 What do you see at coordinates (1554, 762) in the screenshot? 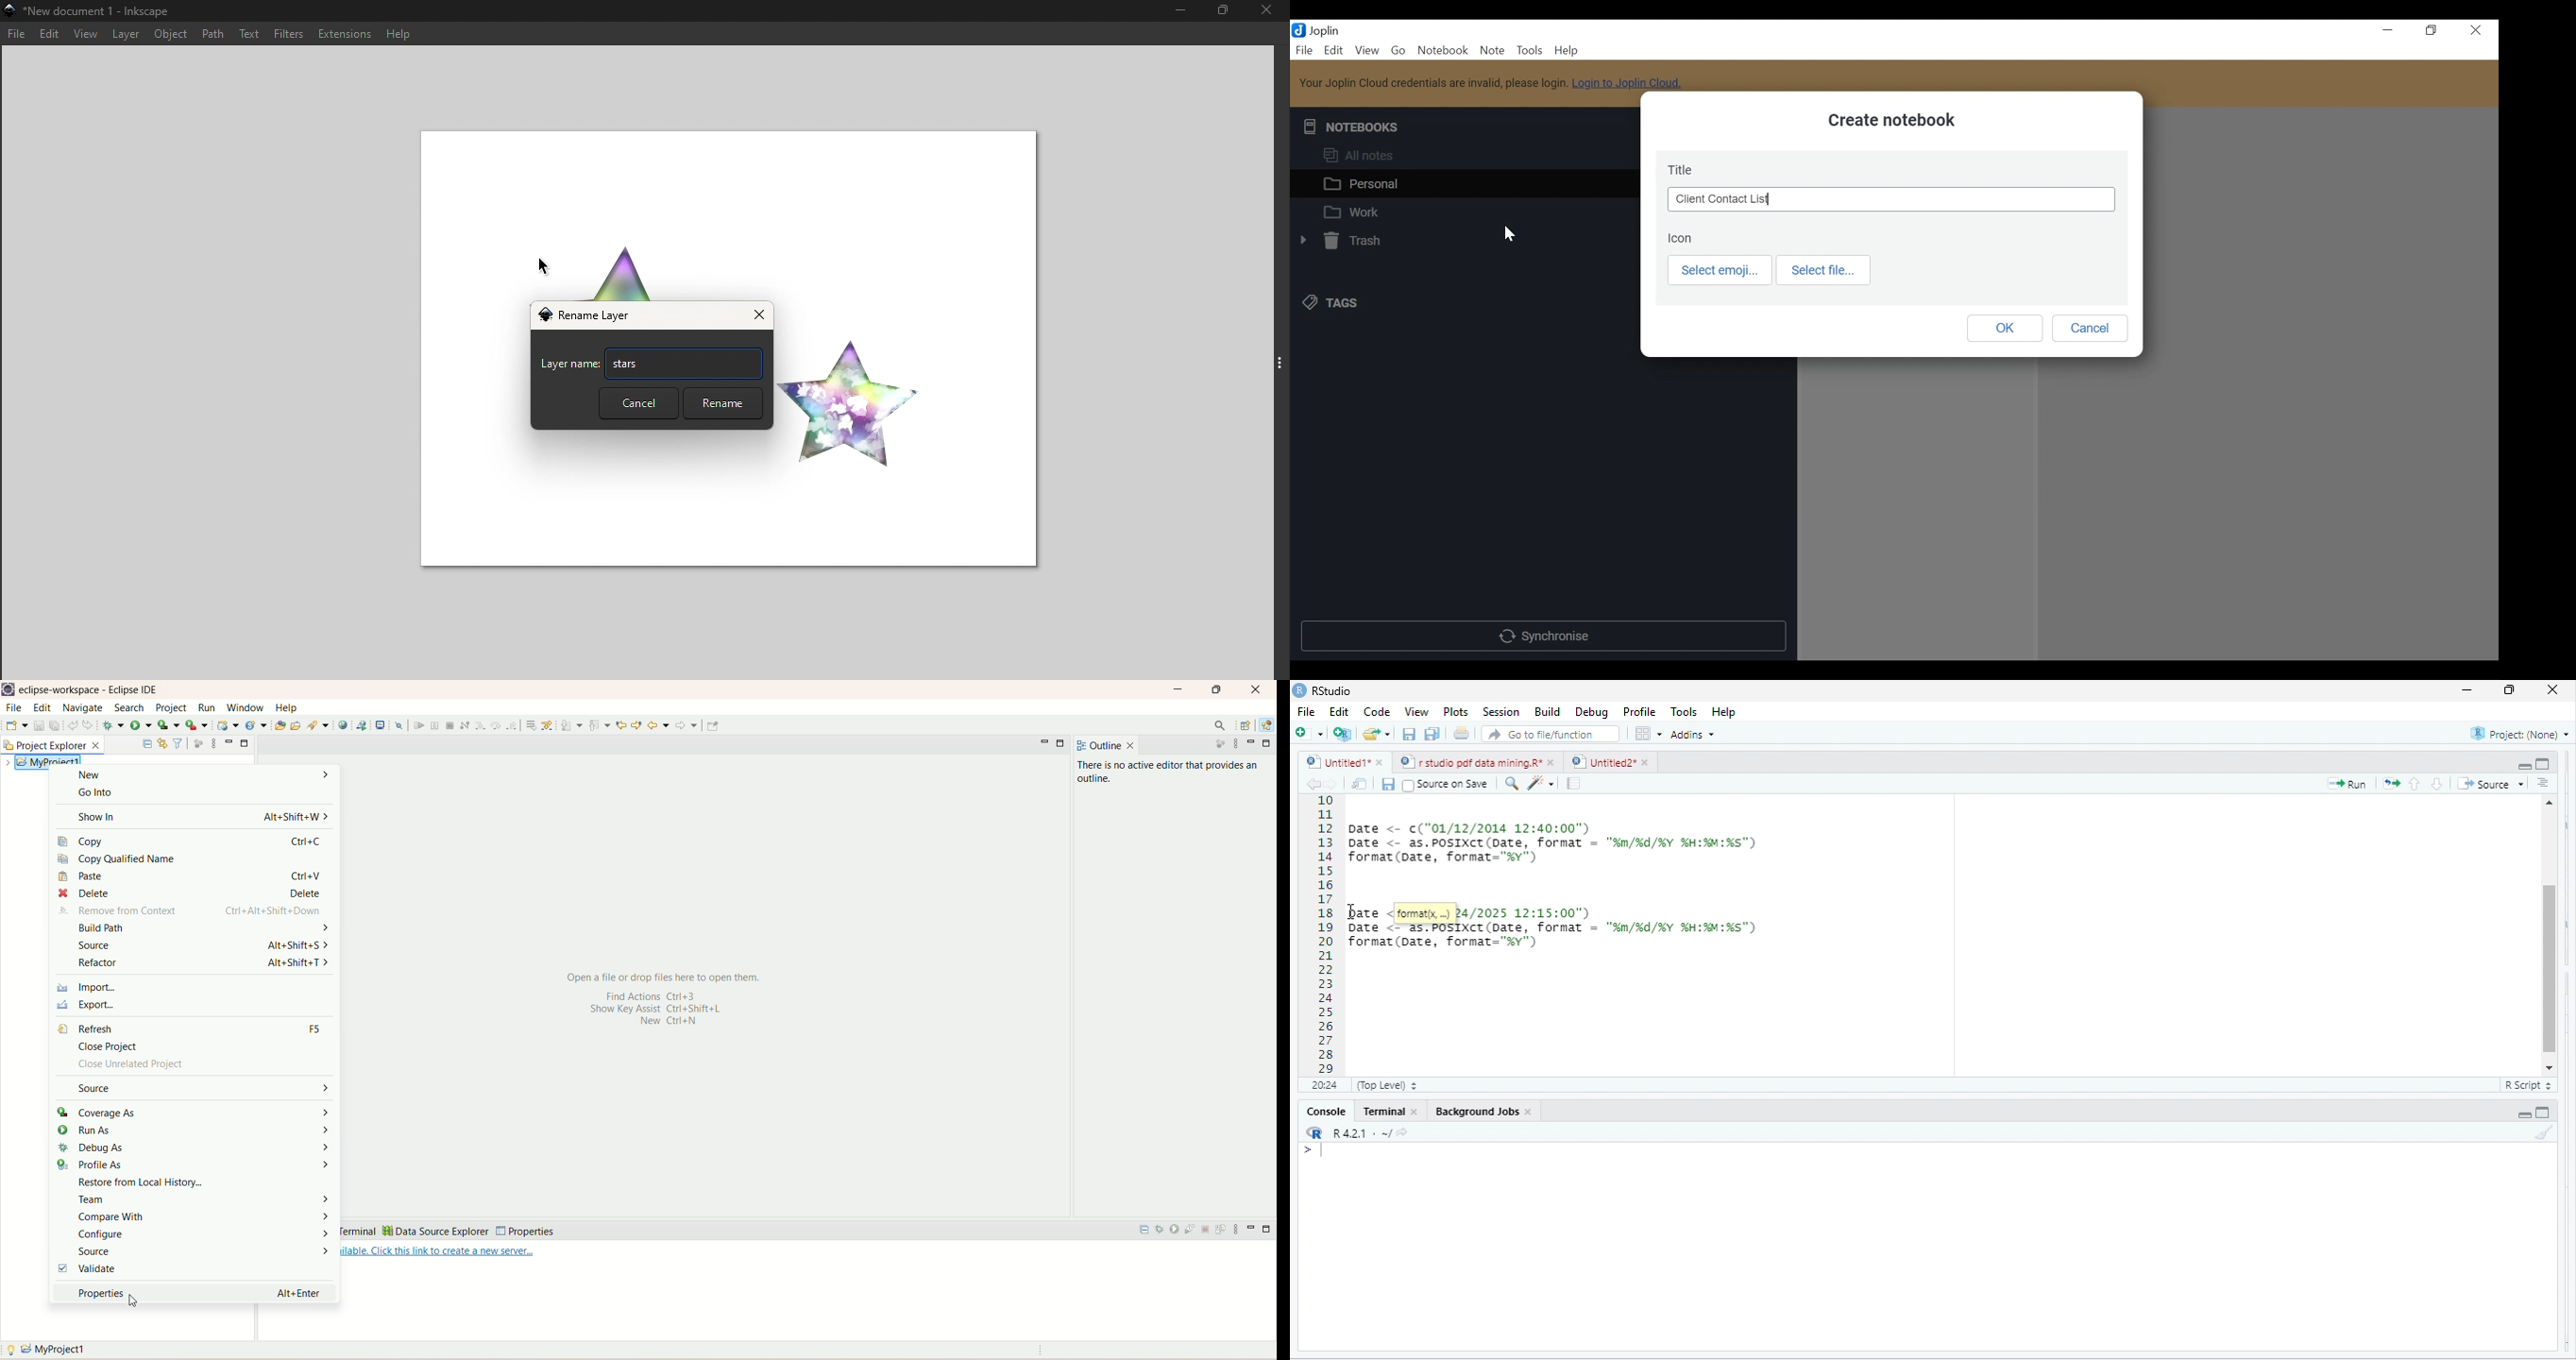
I see `close` at bounding box center [1554, 762].